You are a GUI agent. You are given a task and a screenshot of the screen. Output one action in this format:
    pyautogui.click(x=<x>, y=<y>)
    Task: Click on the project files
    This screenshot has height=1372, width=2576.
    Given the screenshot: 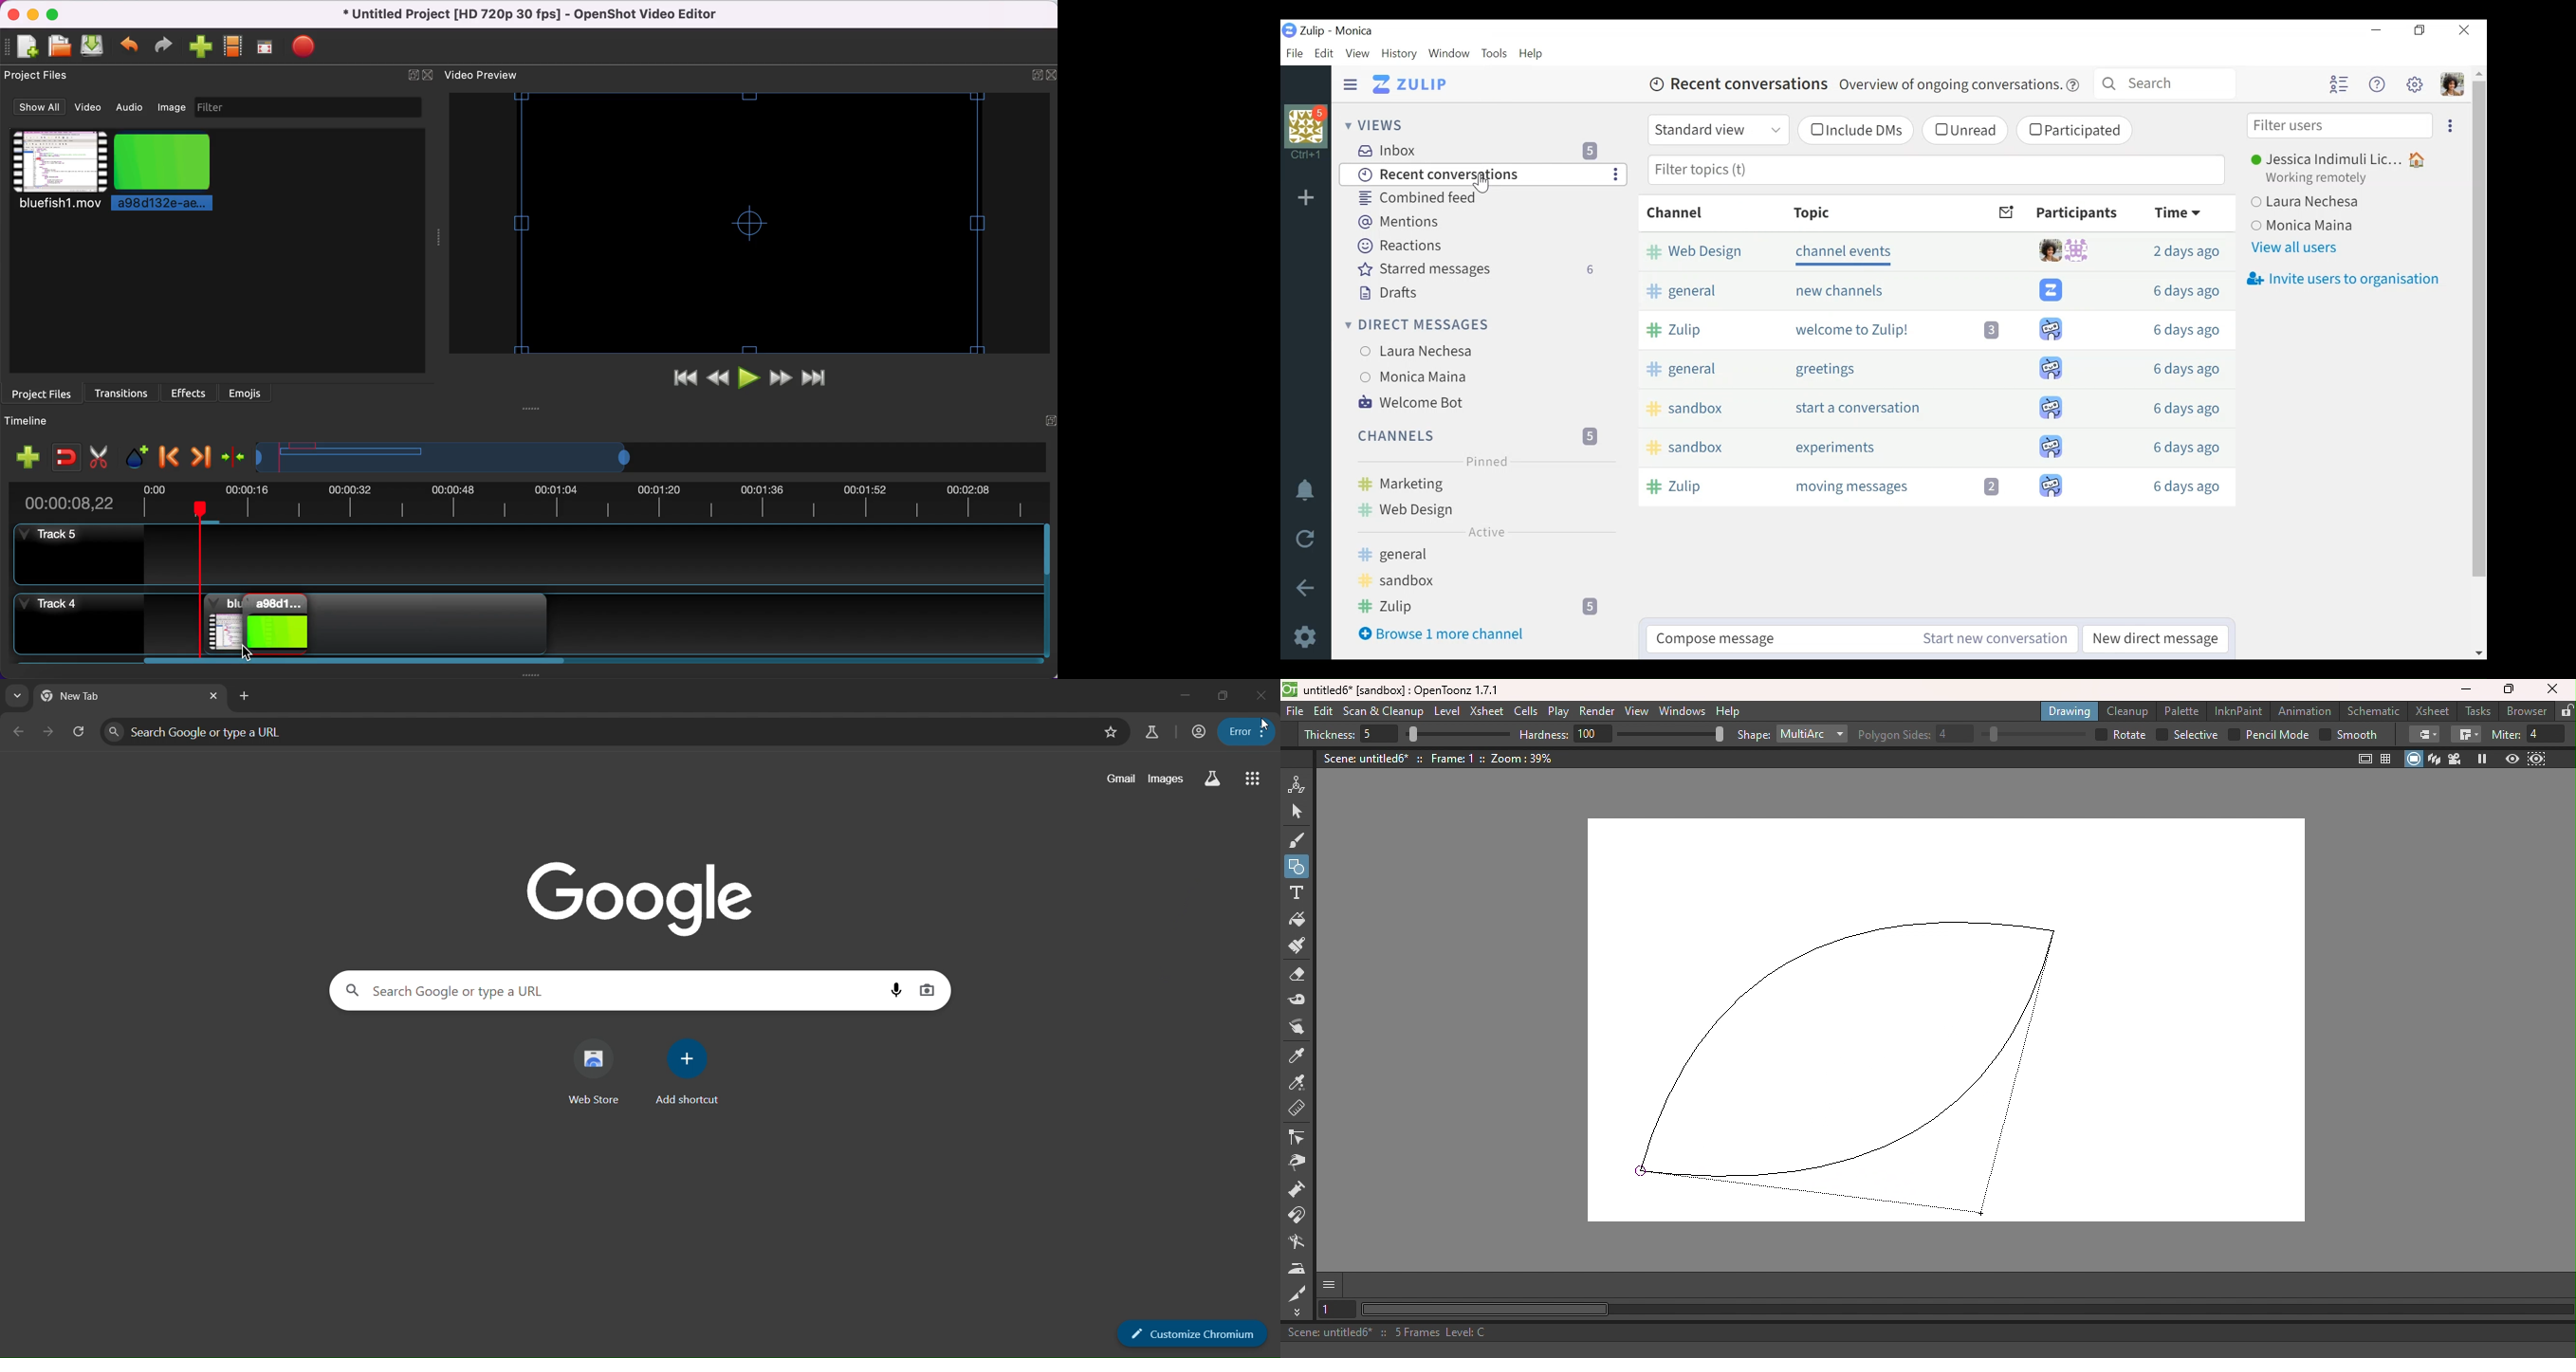 What is the action you would take?
    pyautogui.click(x=43, y=77)
    